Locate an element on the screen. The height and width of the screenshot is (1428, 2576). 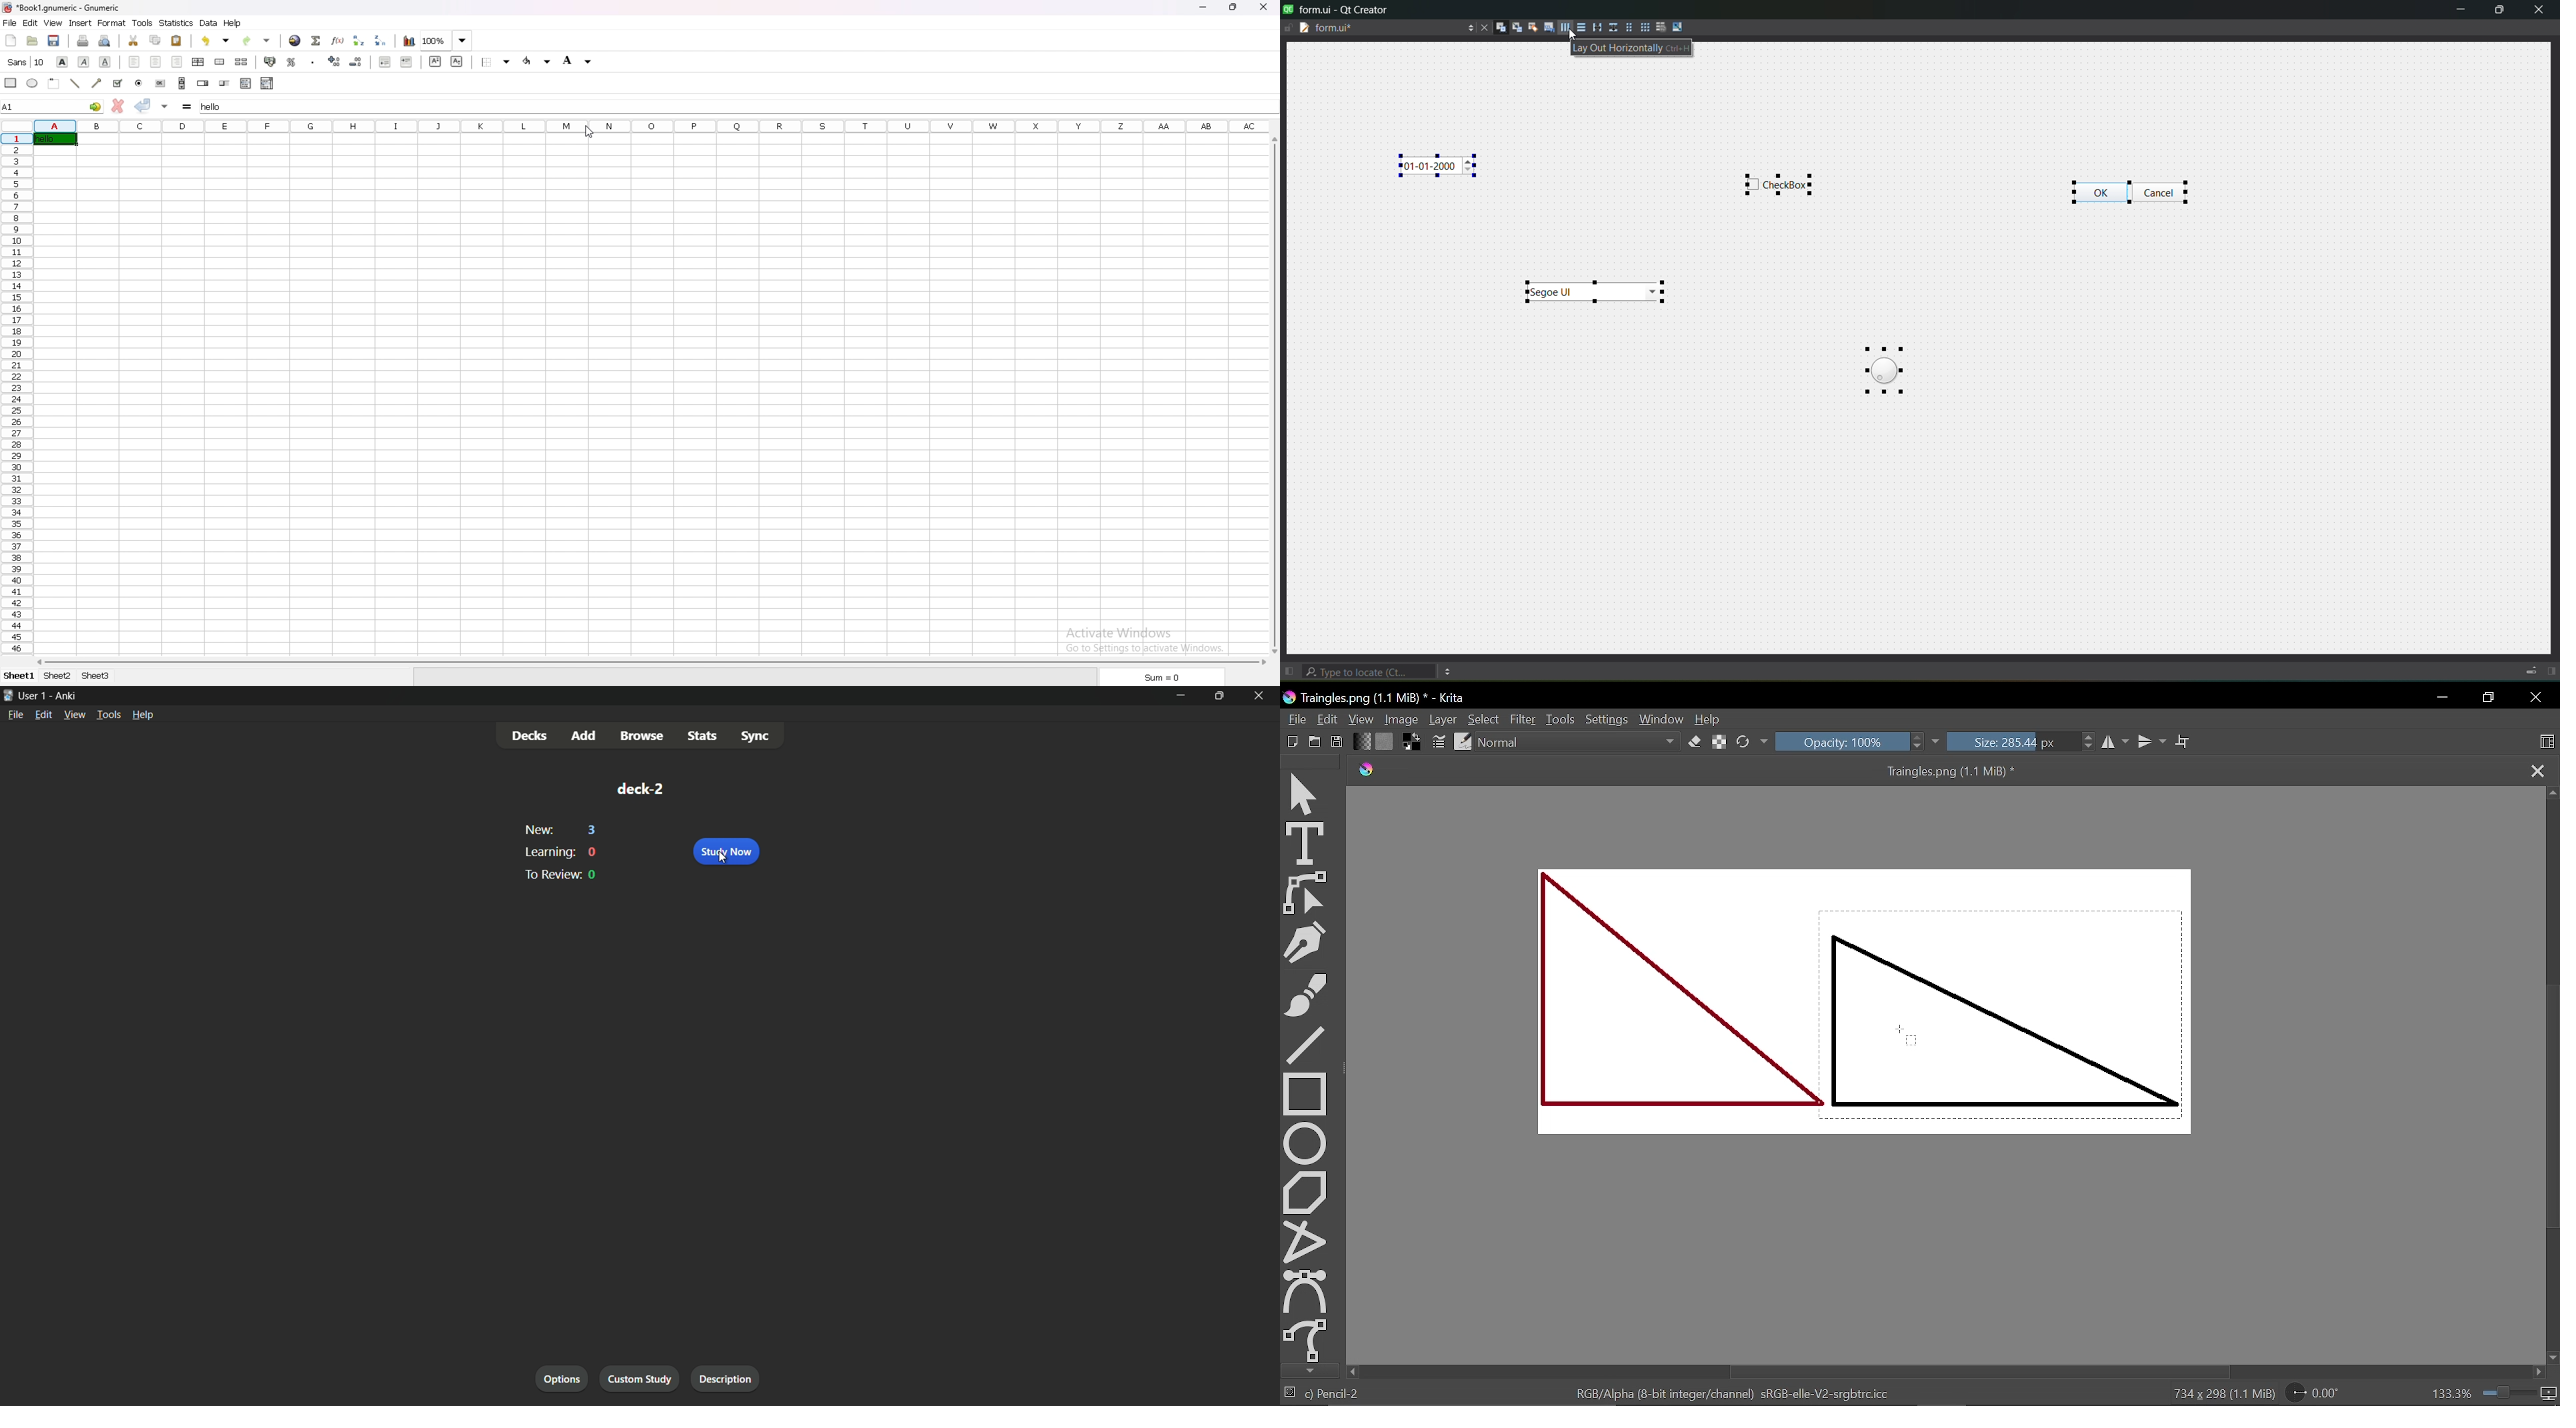
close is located at coordinates (2543, 11).